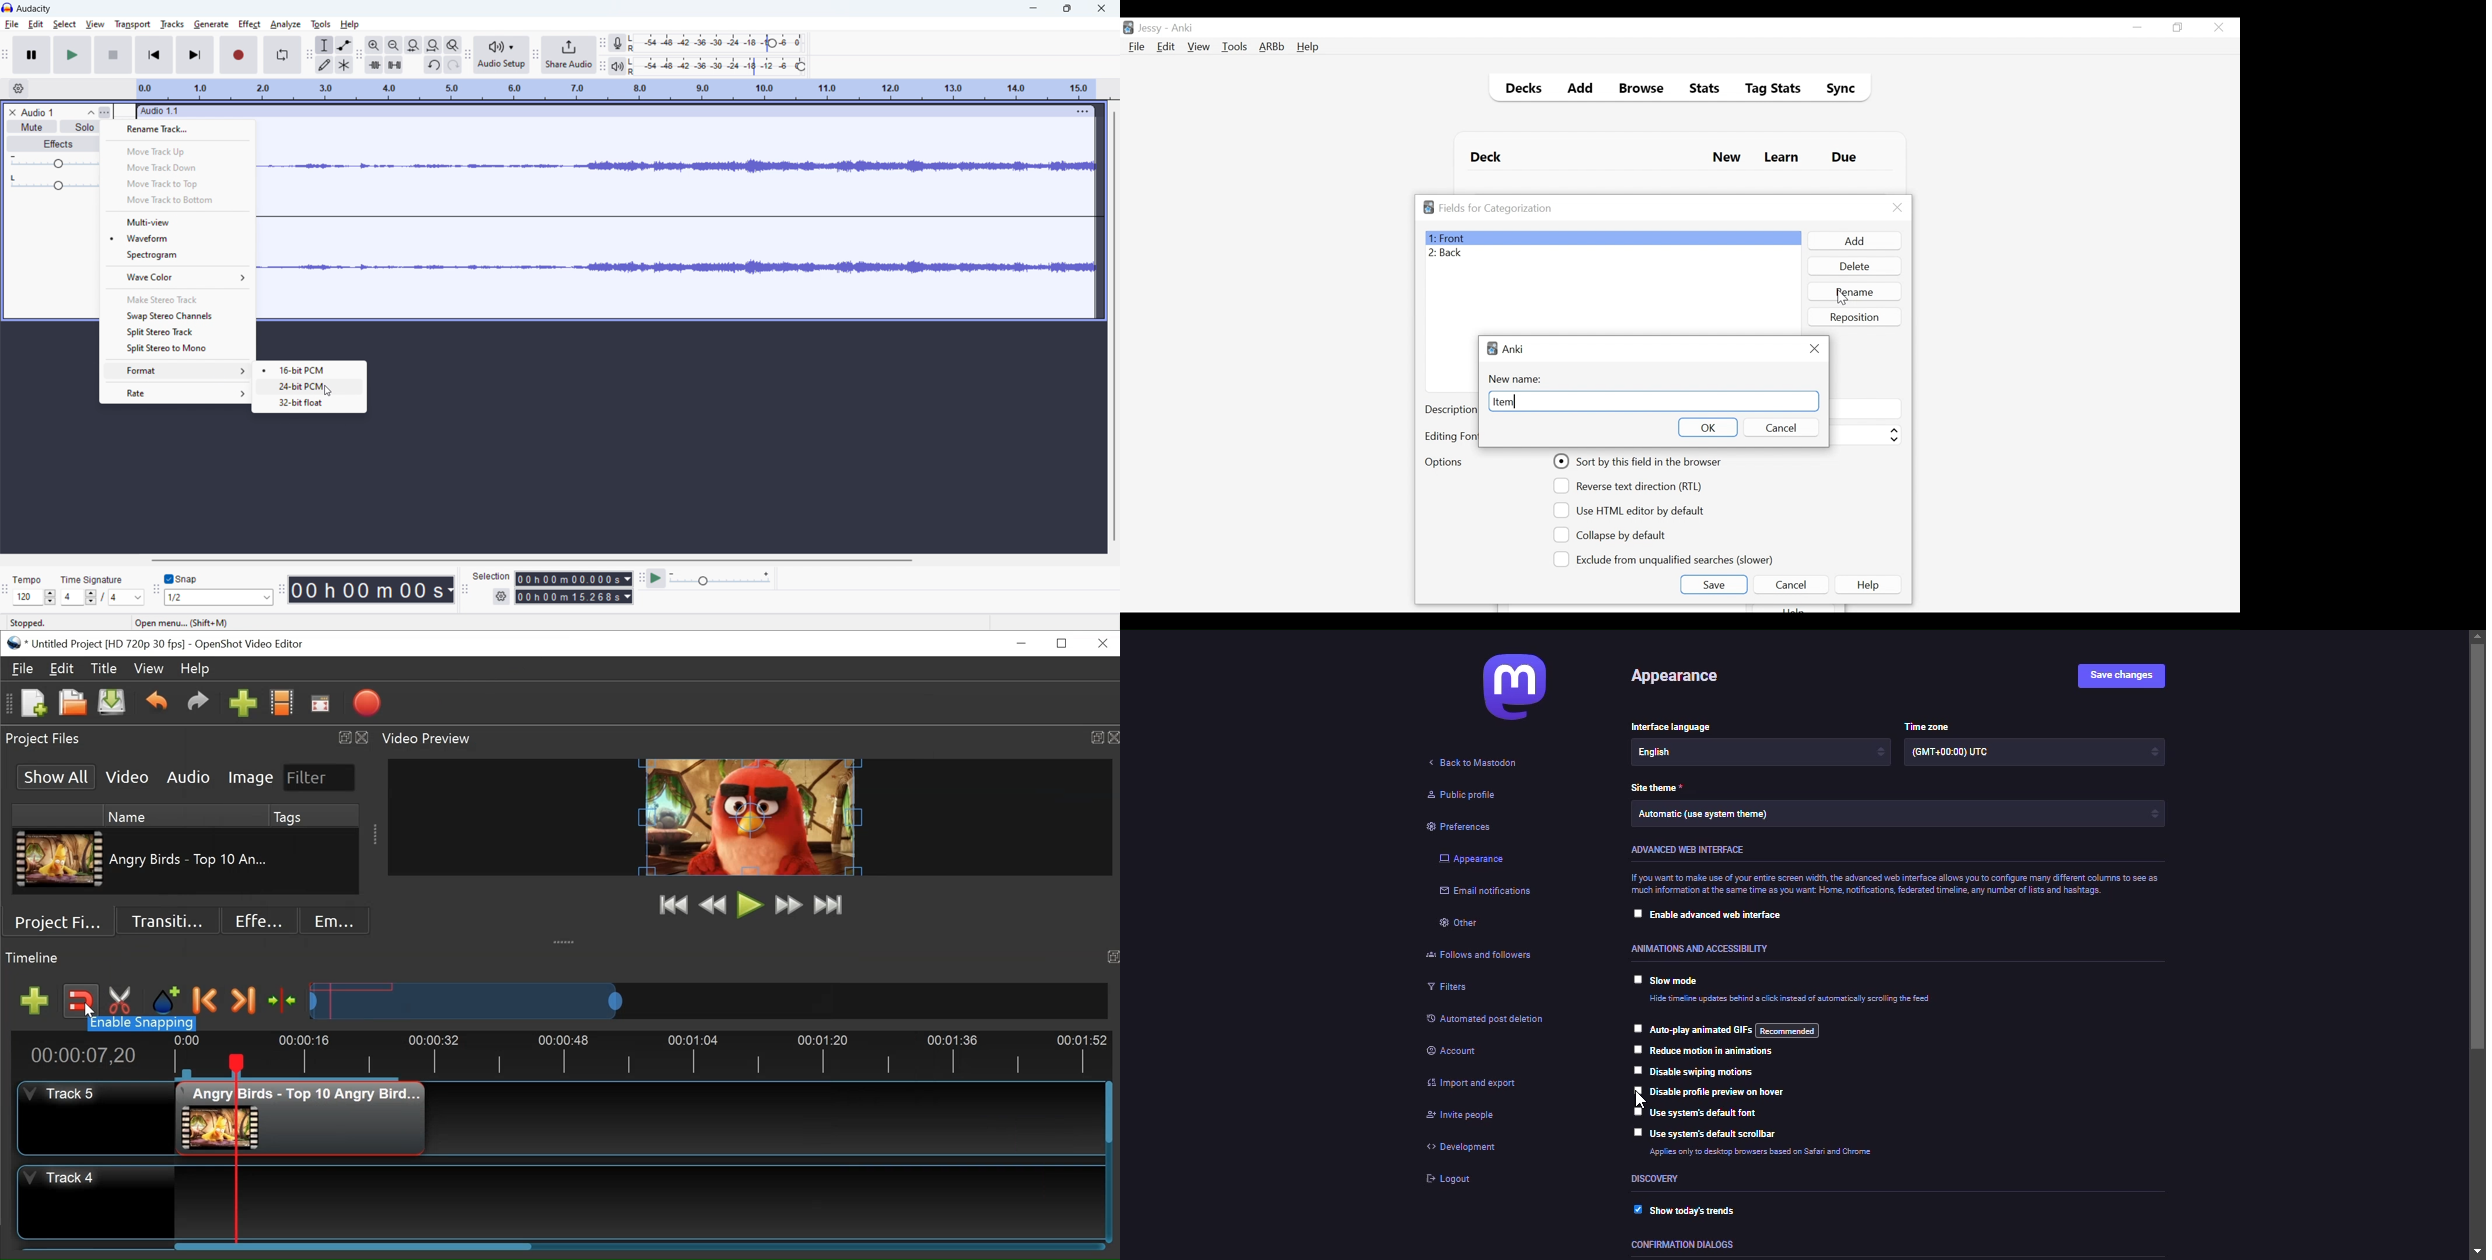 The image size is (2492, 1260). What do you see at coordinates (1448, 987) in the screenshot?
I see `filters` at bounding box center [1448, 987].